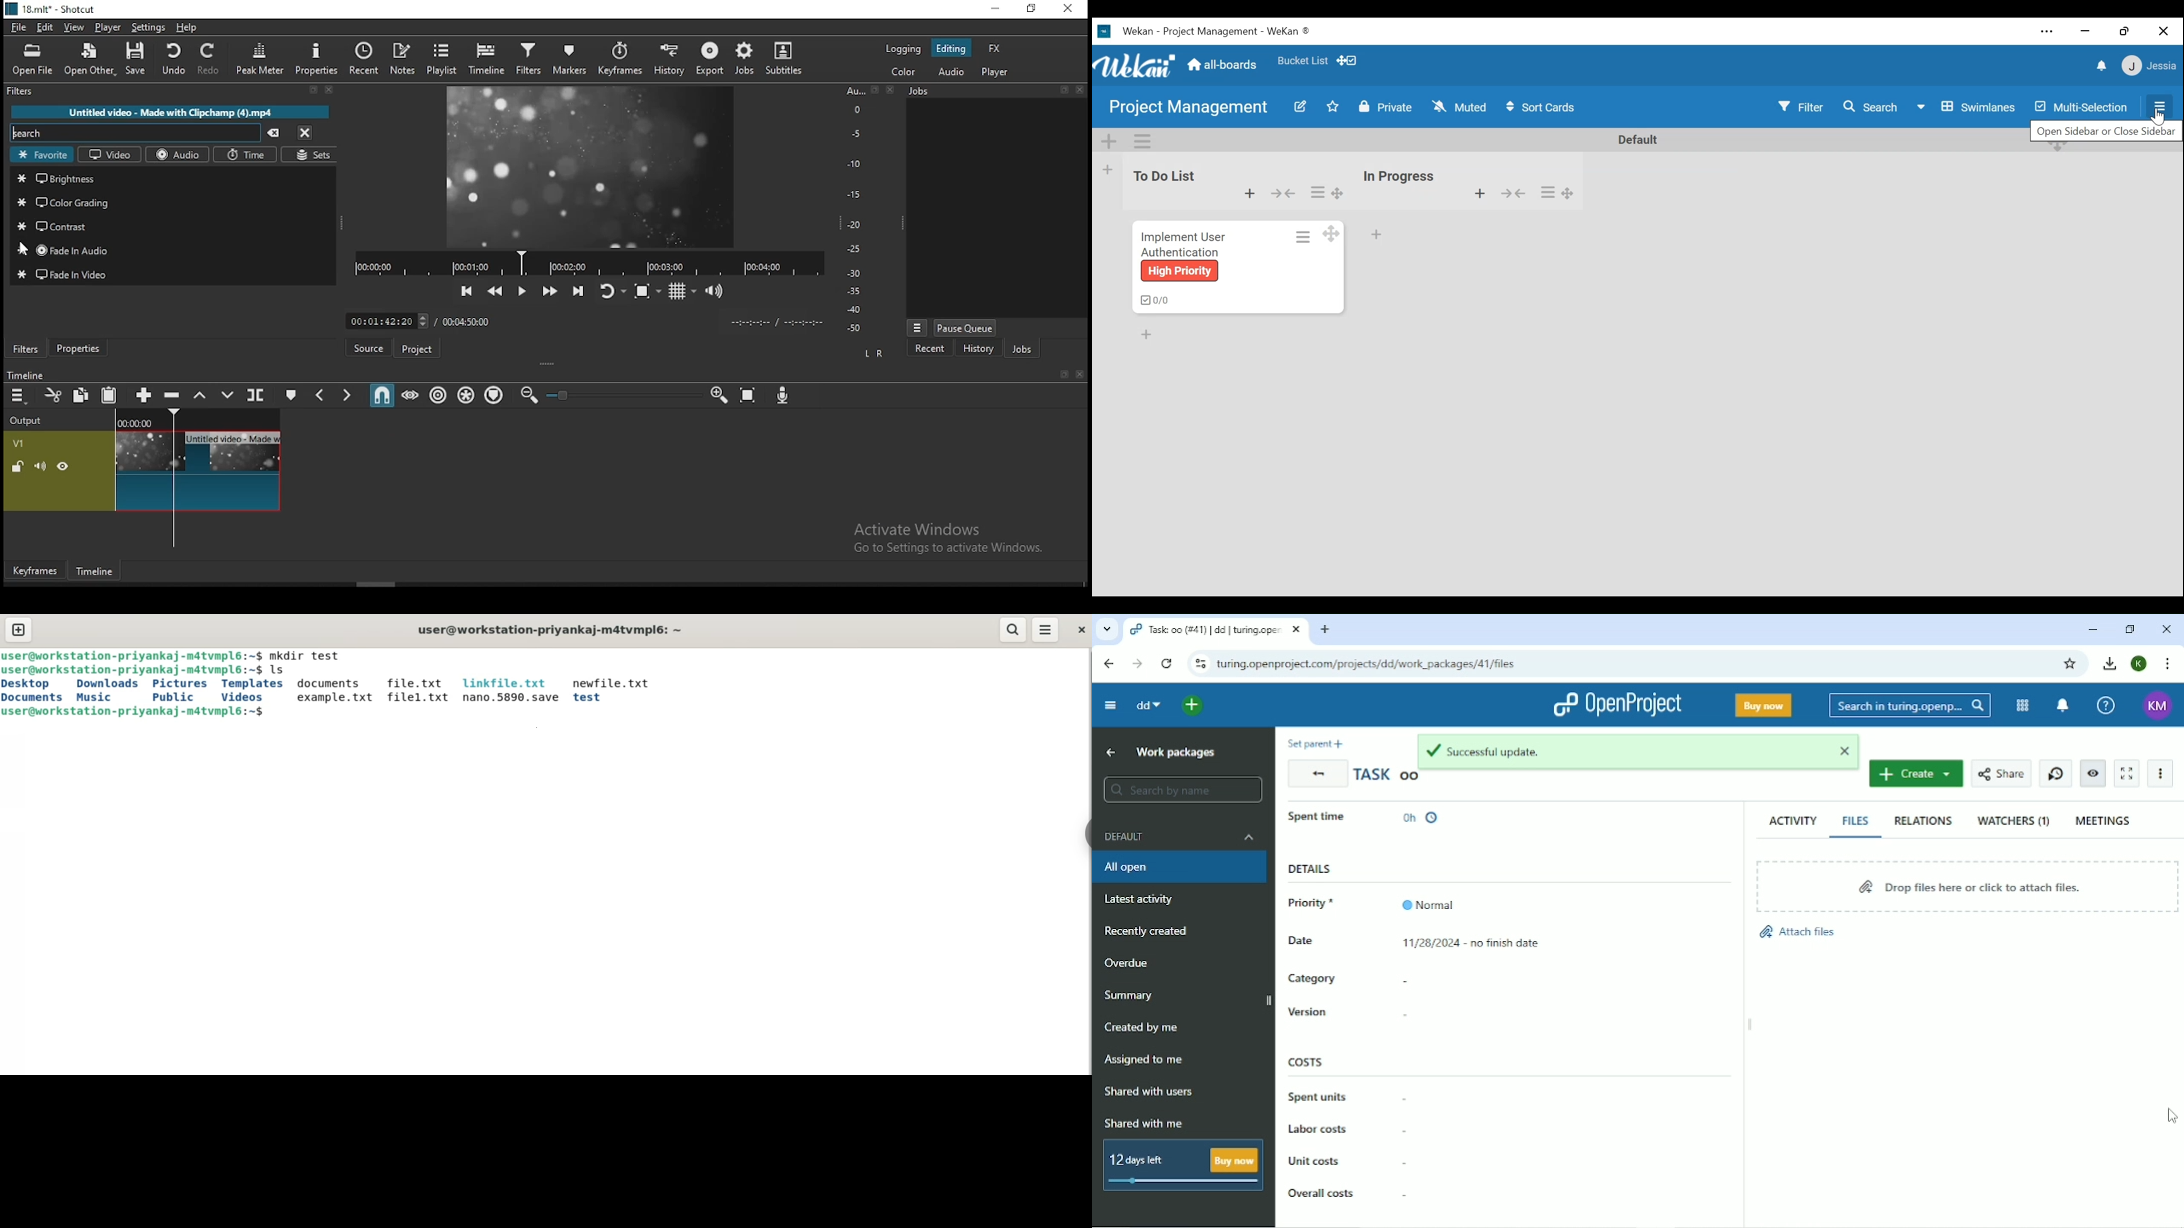  I want to click on keyframes, so click(36, 571).